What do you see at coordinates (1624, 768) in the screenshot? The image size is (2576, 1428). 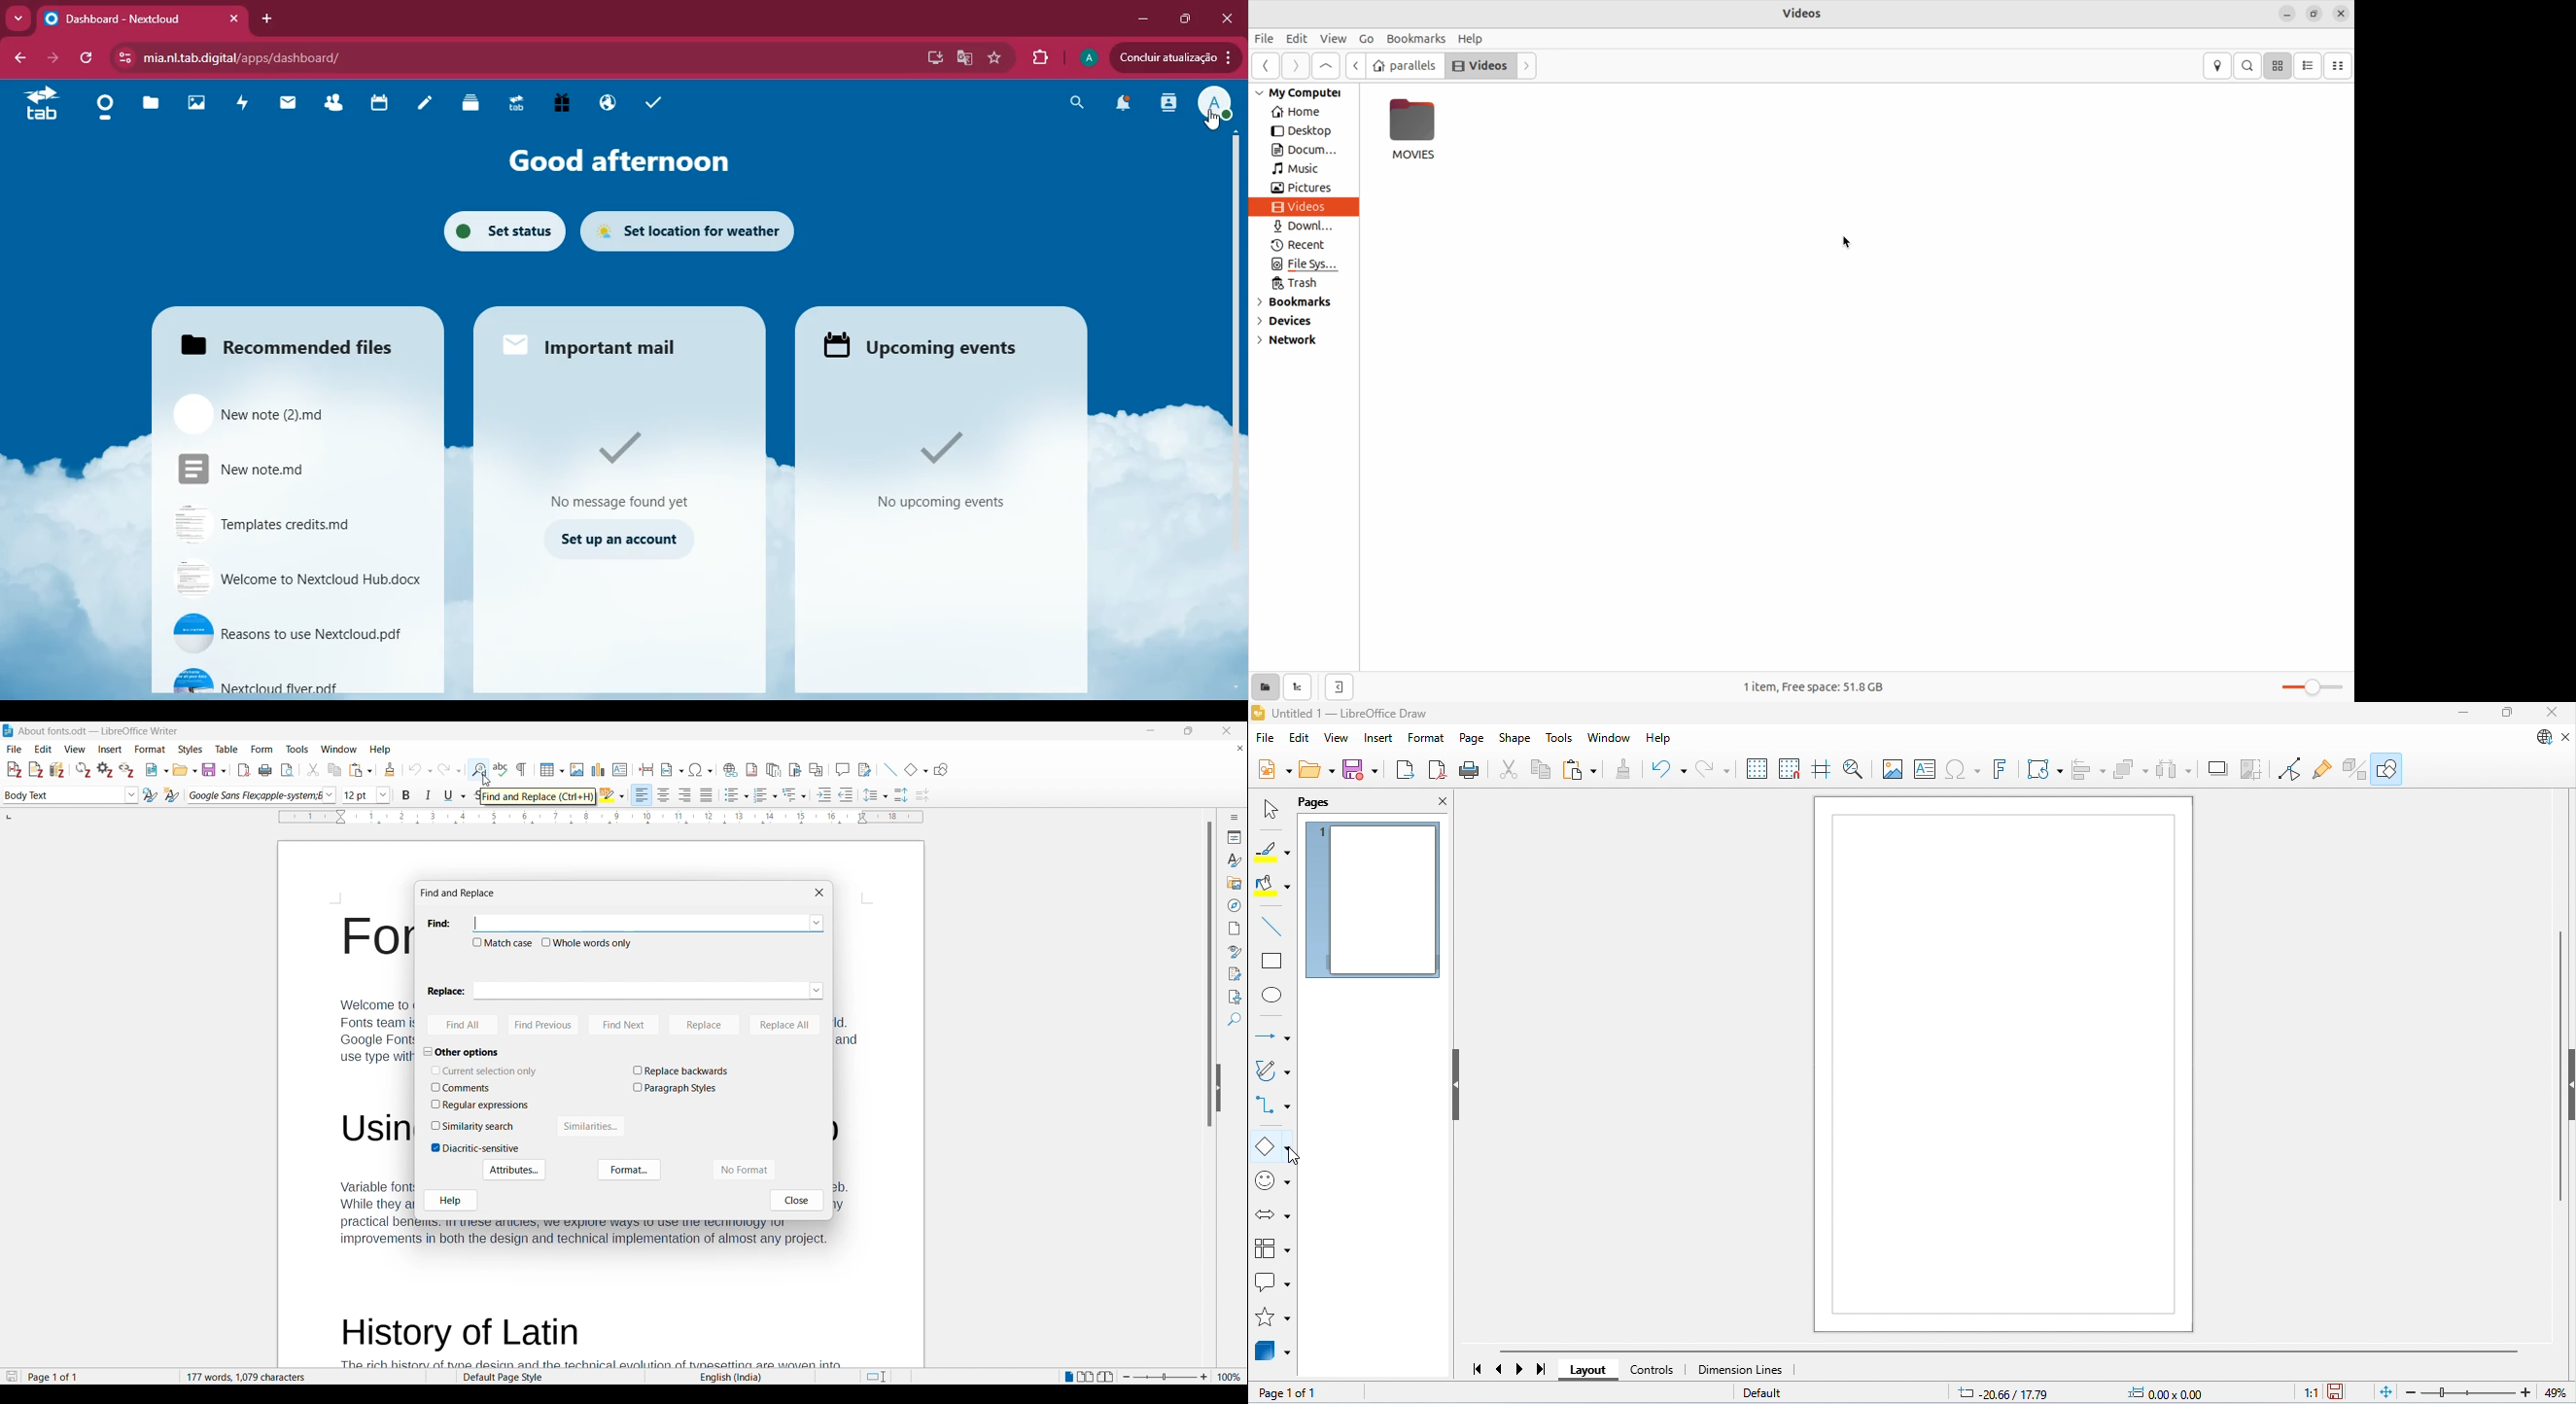 I see `clone` at bounding box center [1624, 768].